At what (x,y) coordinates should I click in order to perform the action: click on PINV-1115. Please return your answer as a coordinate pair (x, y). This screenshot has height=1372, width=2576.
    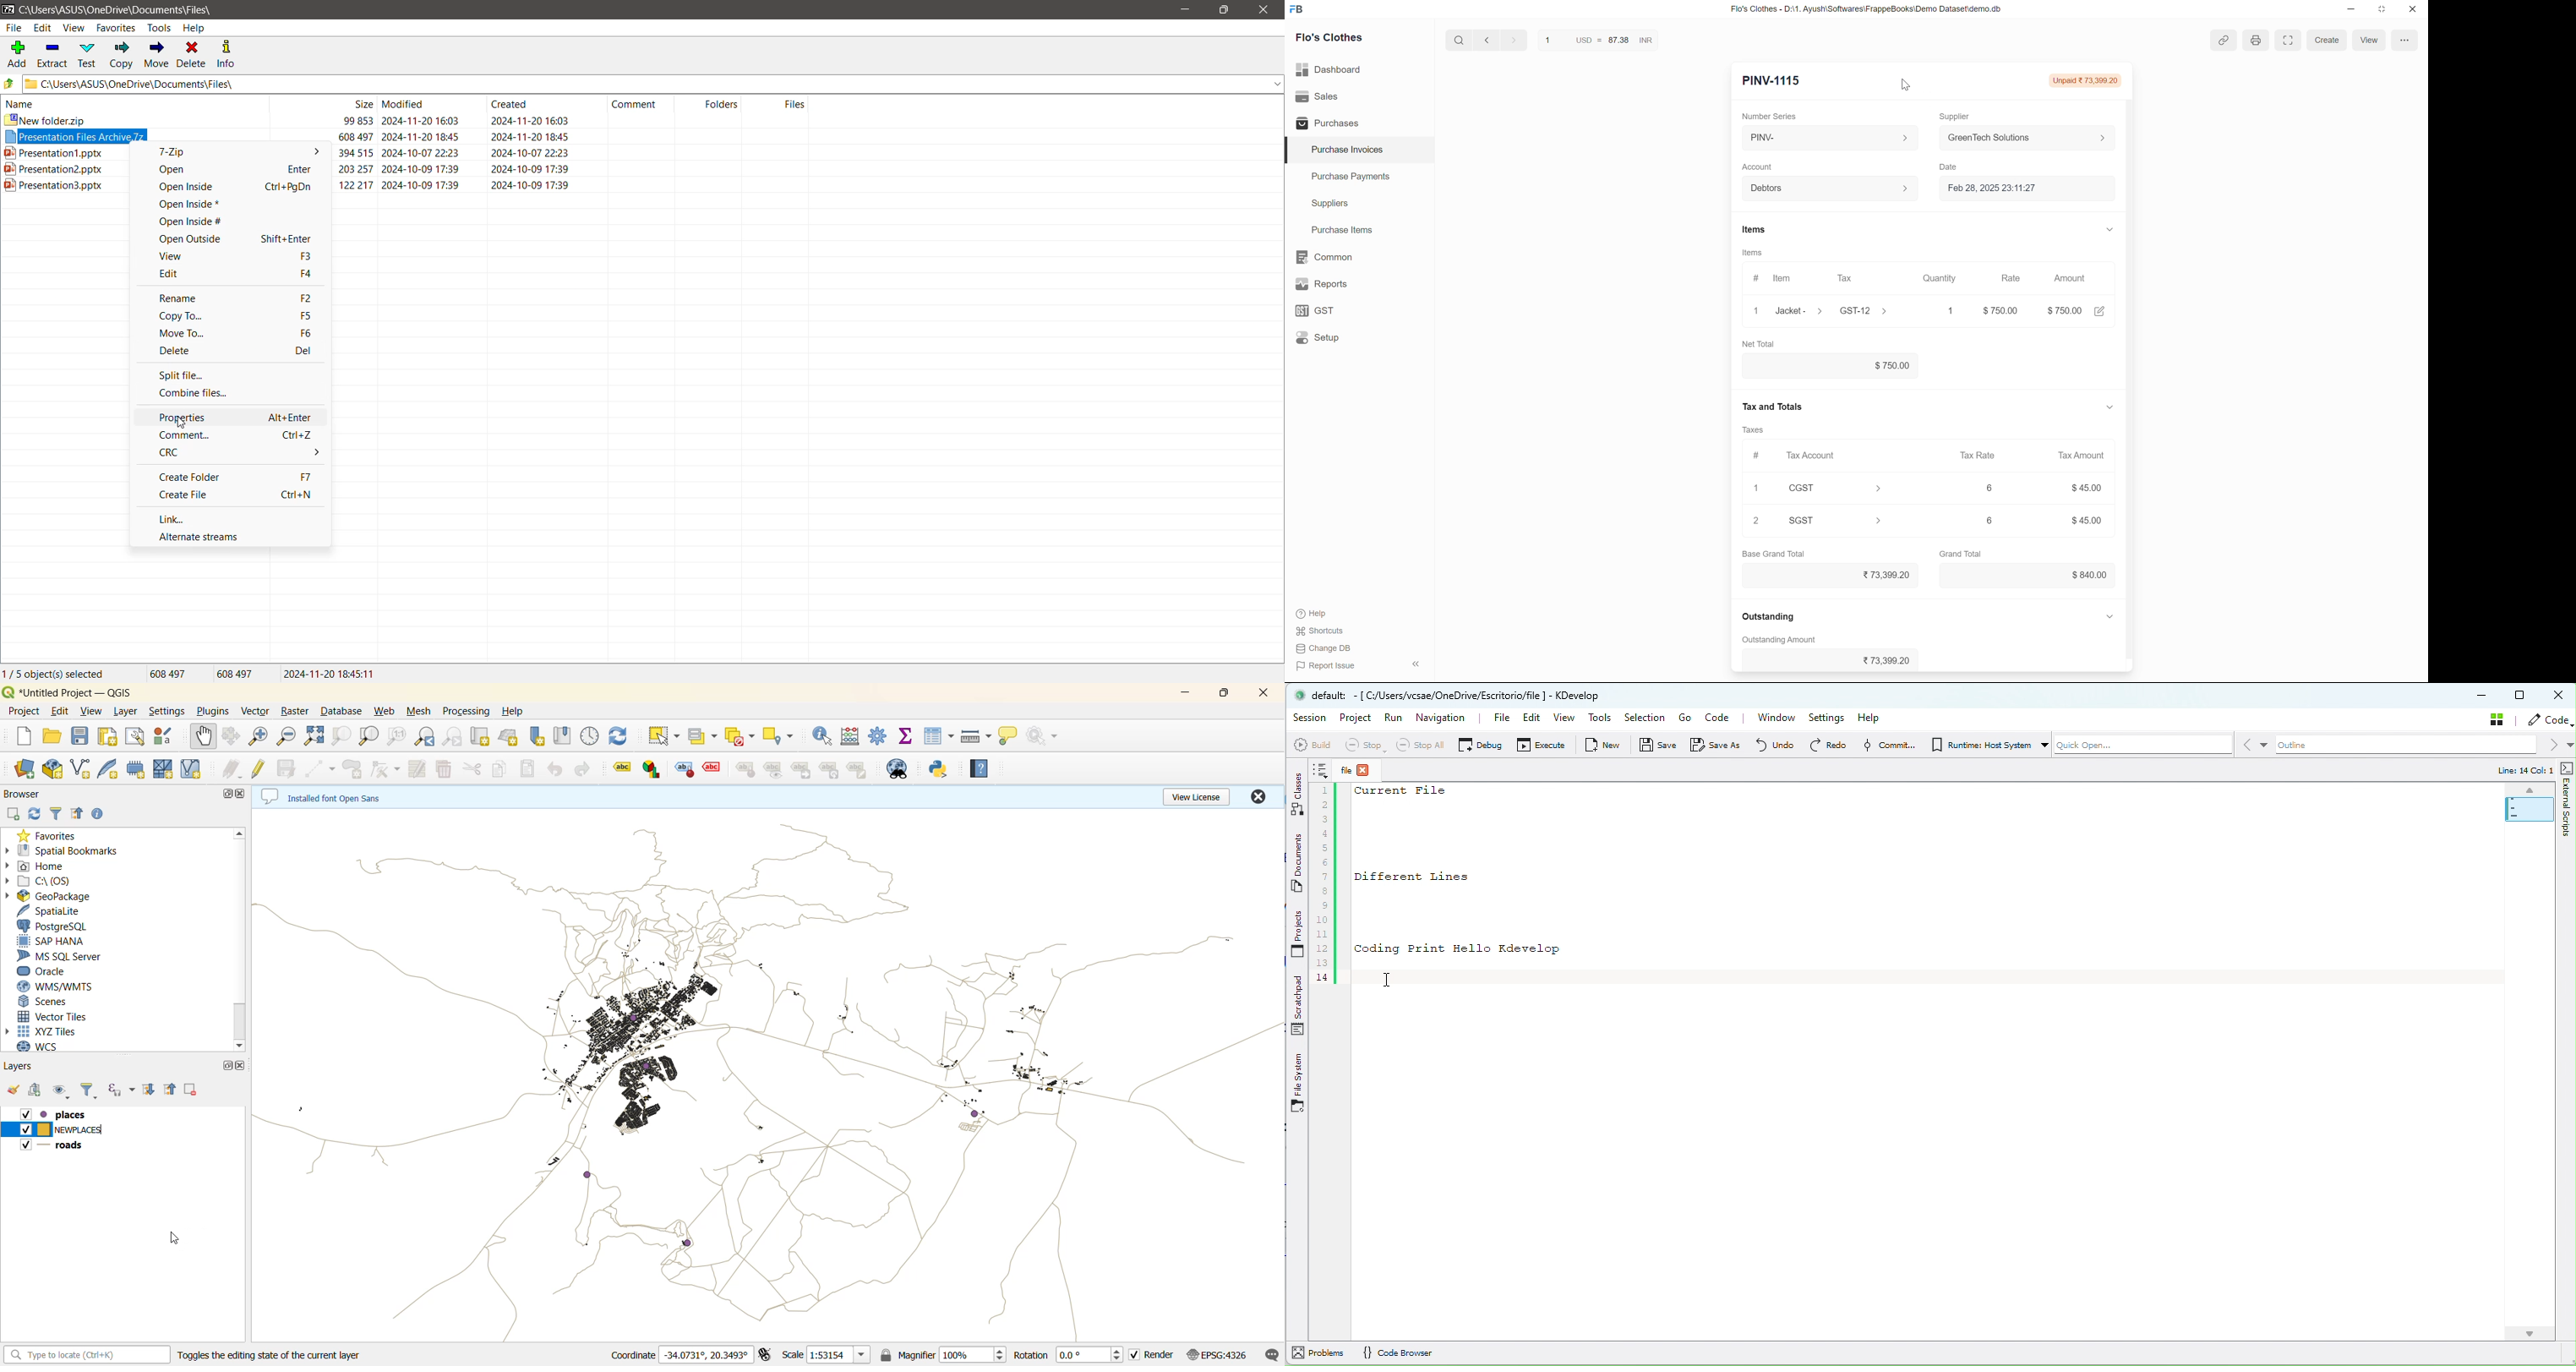
    Looking at the image, I should click on (1773, 81).